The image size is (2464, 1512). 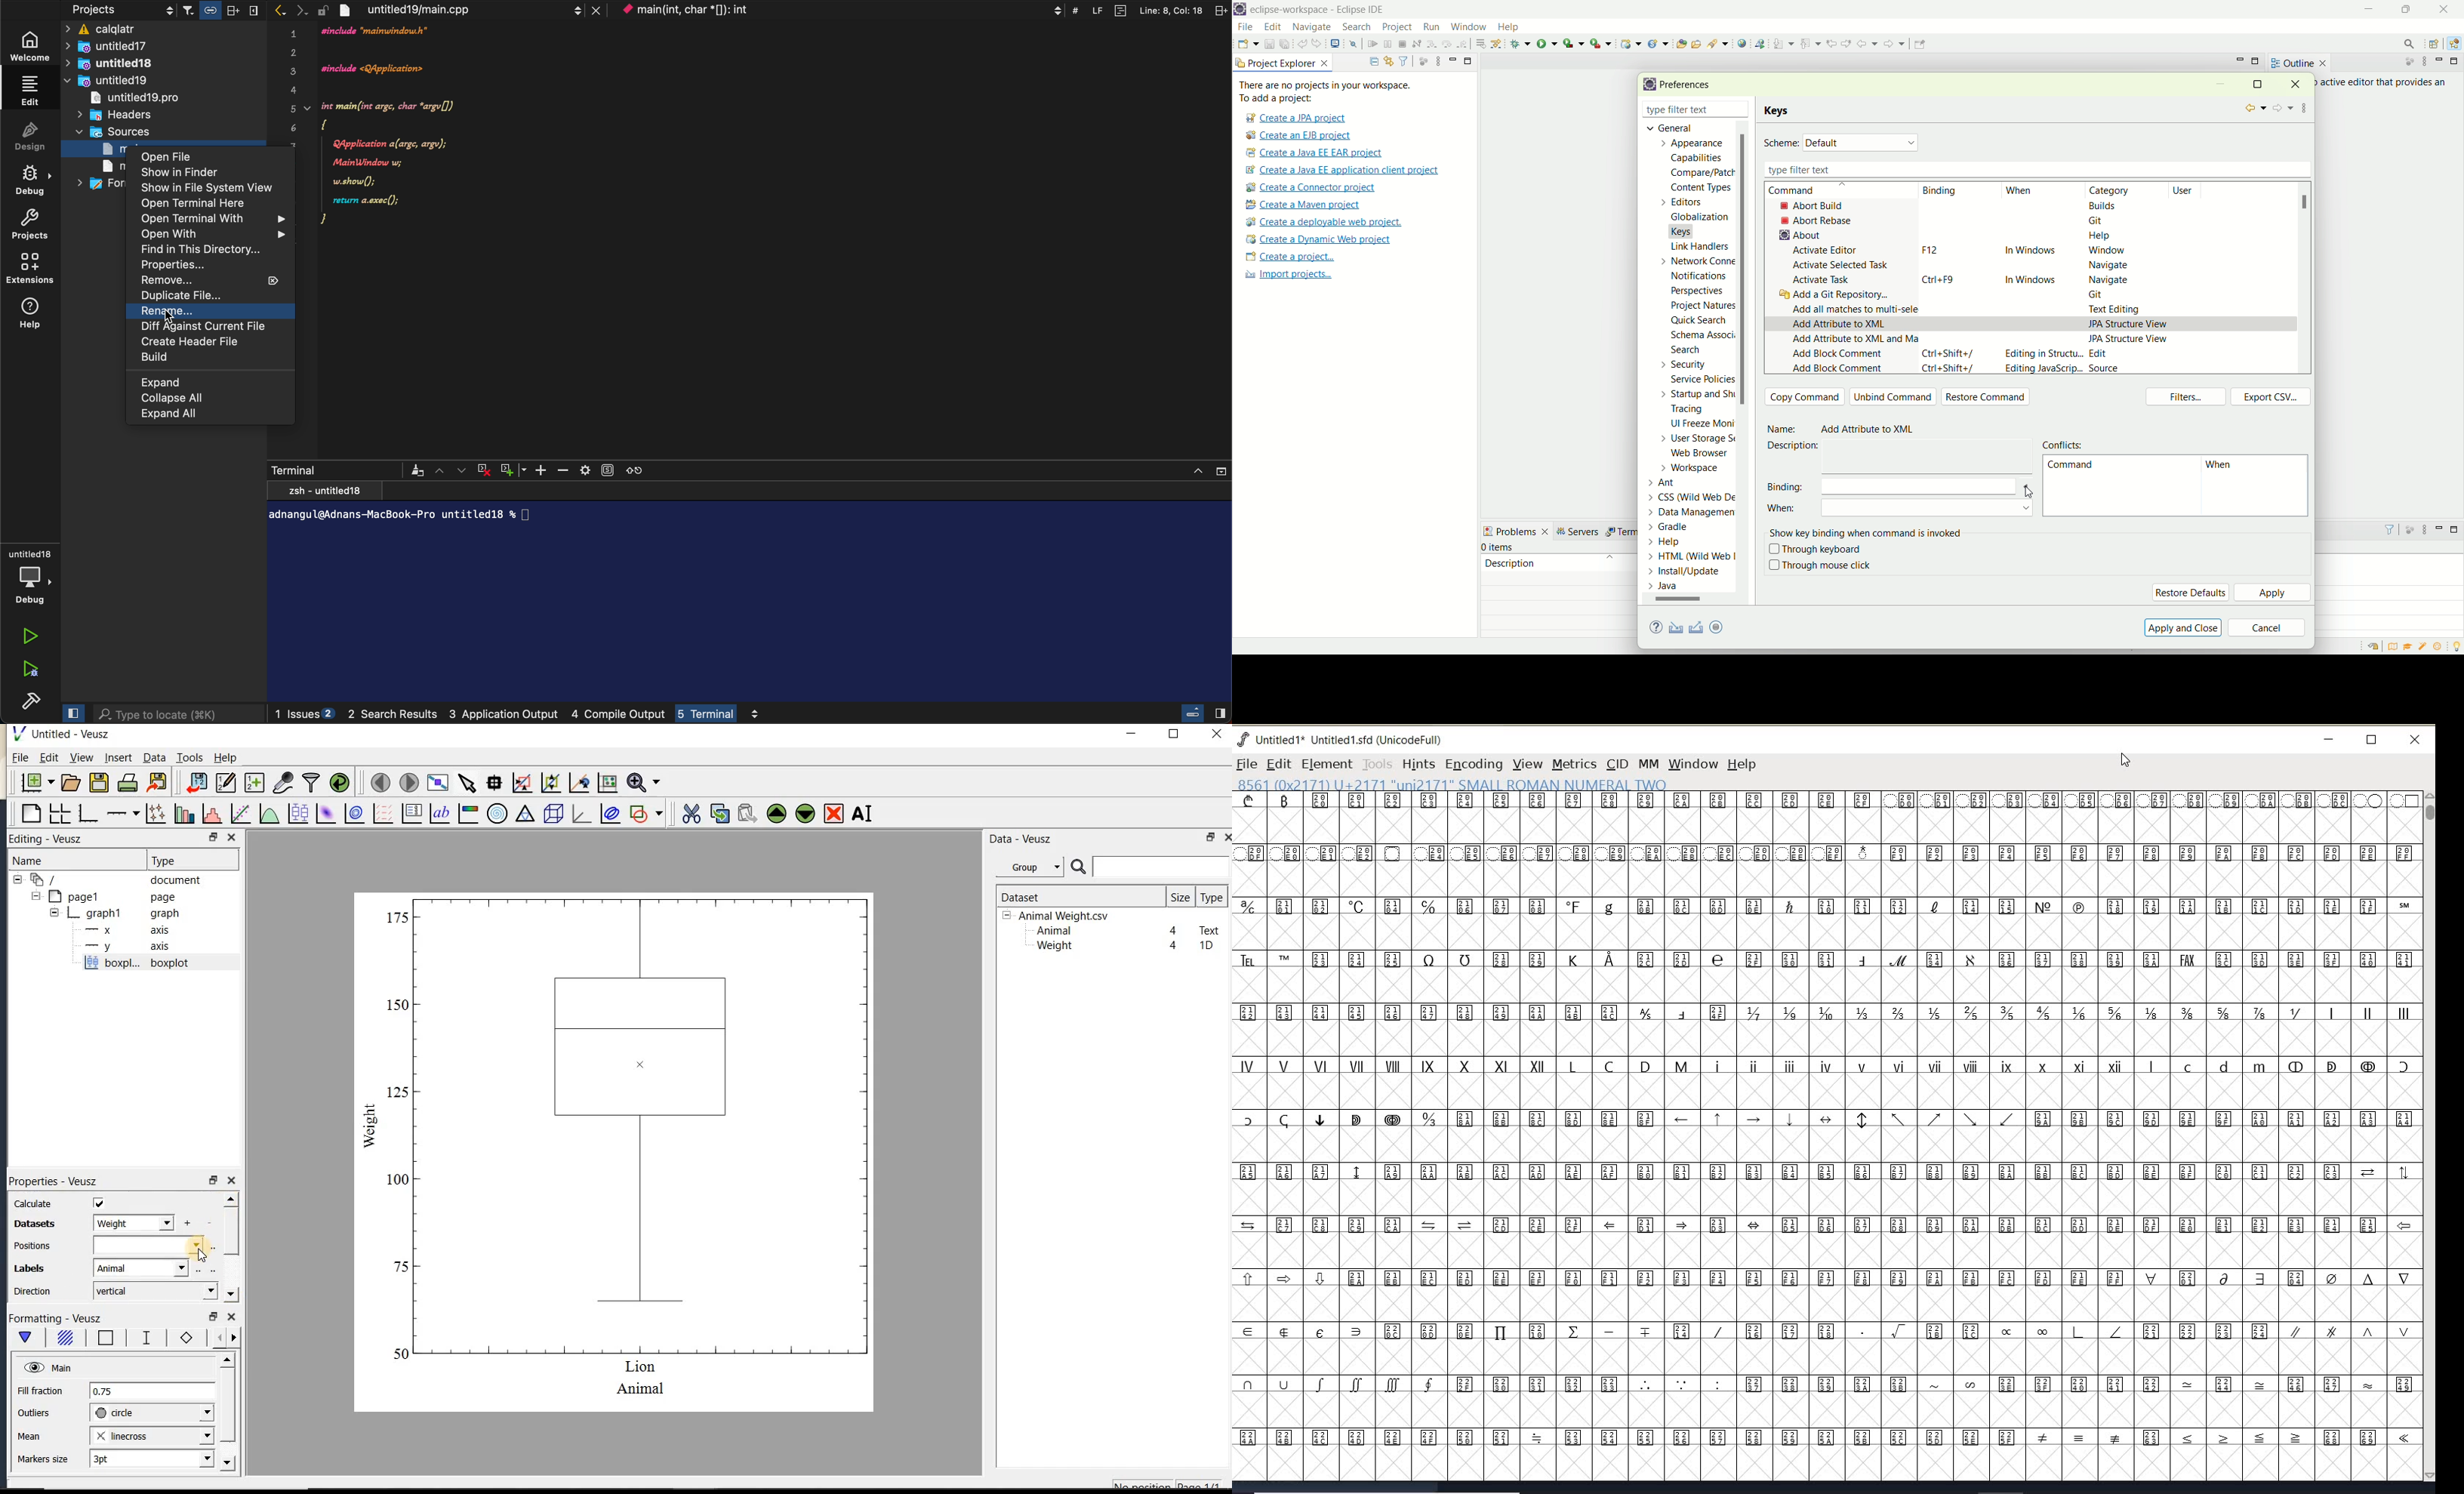 What do you see at coordinates (140, 1268) in the screenshot?
I see `Animal` at bounding box center [140, 1268].